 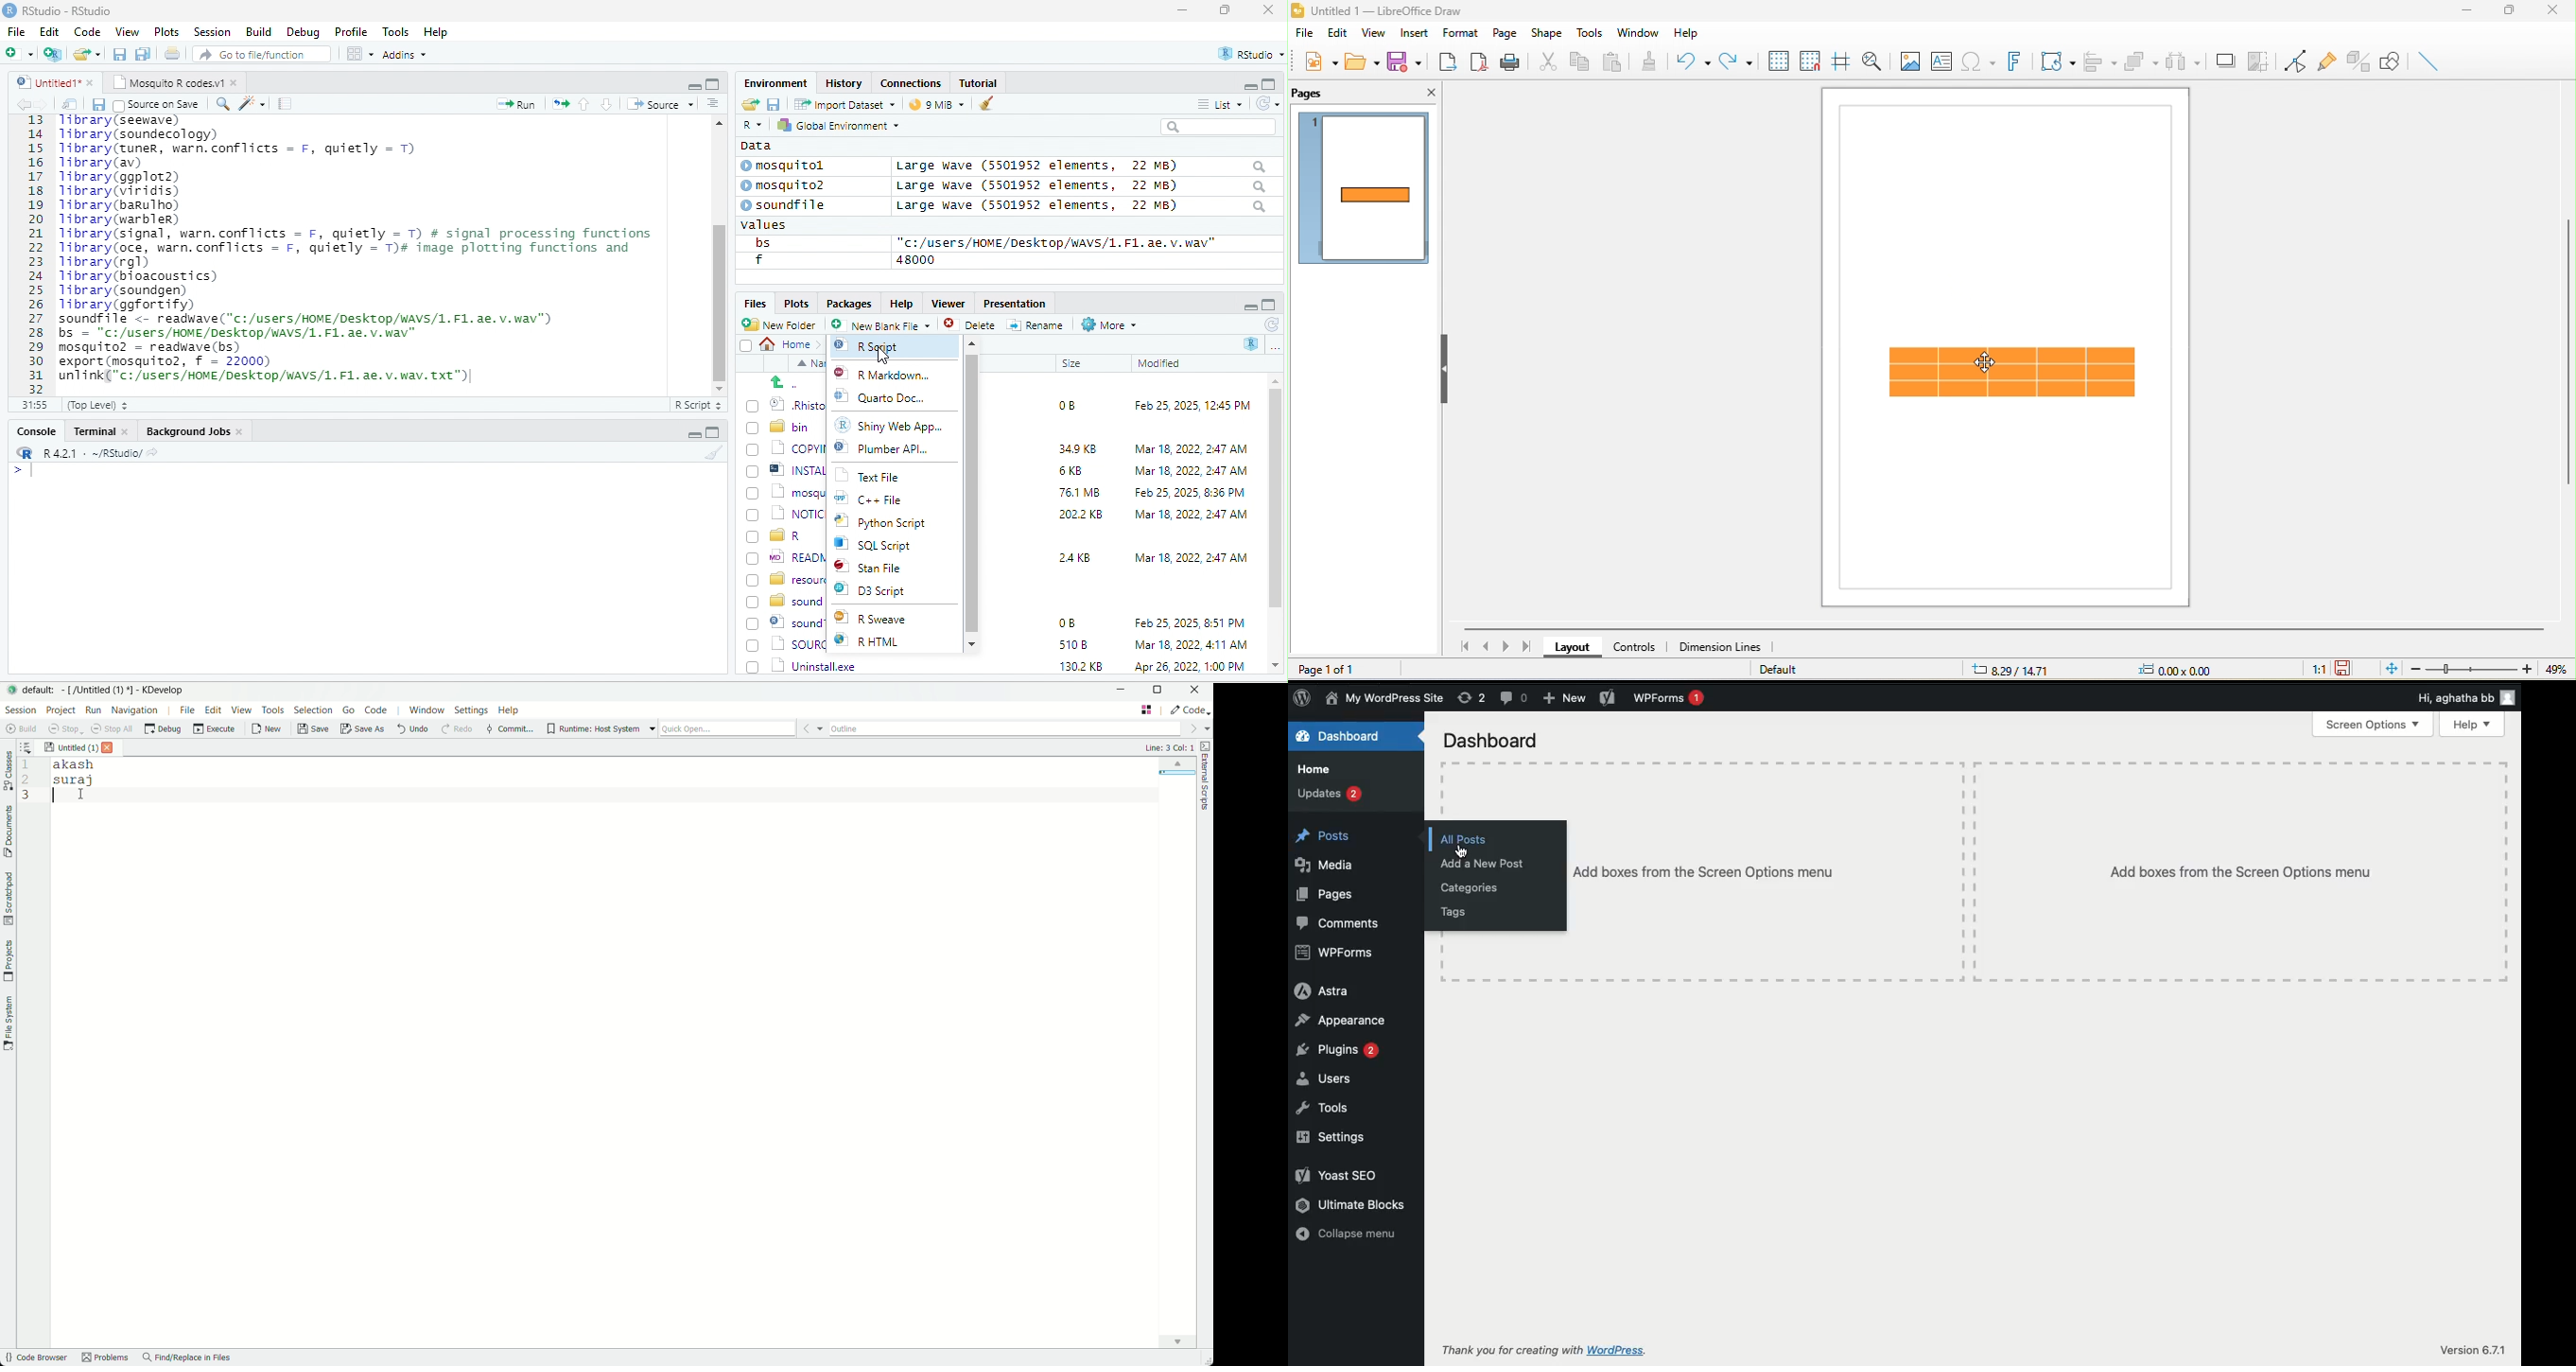 What do you see at coordinates (1083, 666) in the screenshot?
I see `1302 KB` at bounding box center [1083, 666].